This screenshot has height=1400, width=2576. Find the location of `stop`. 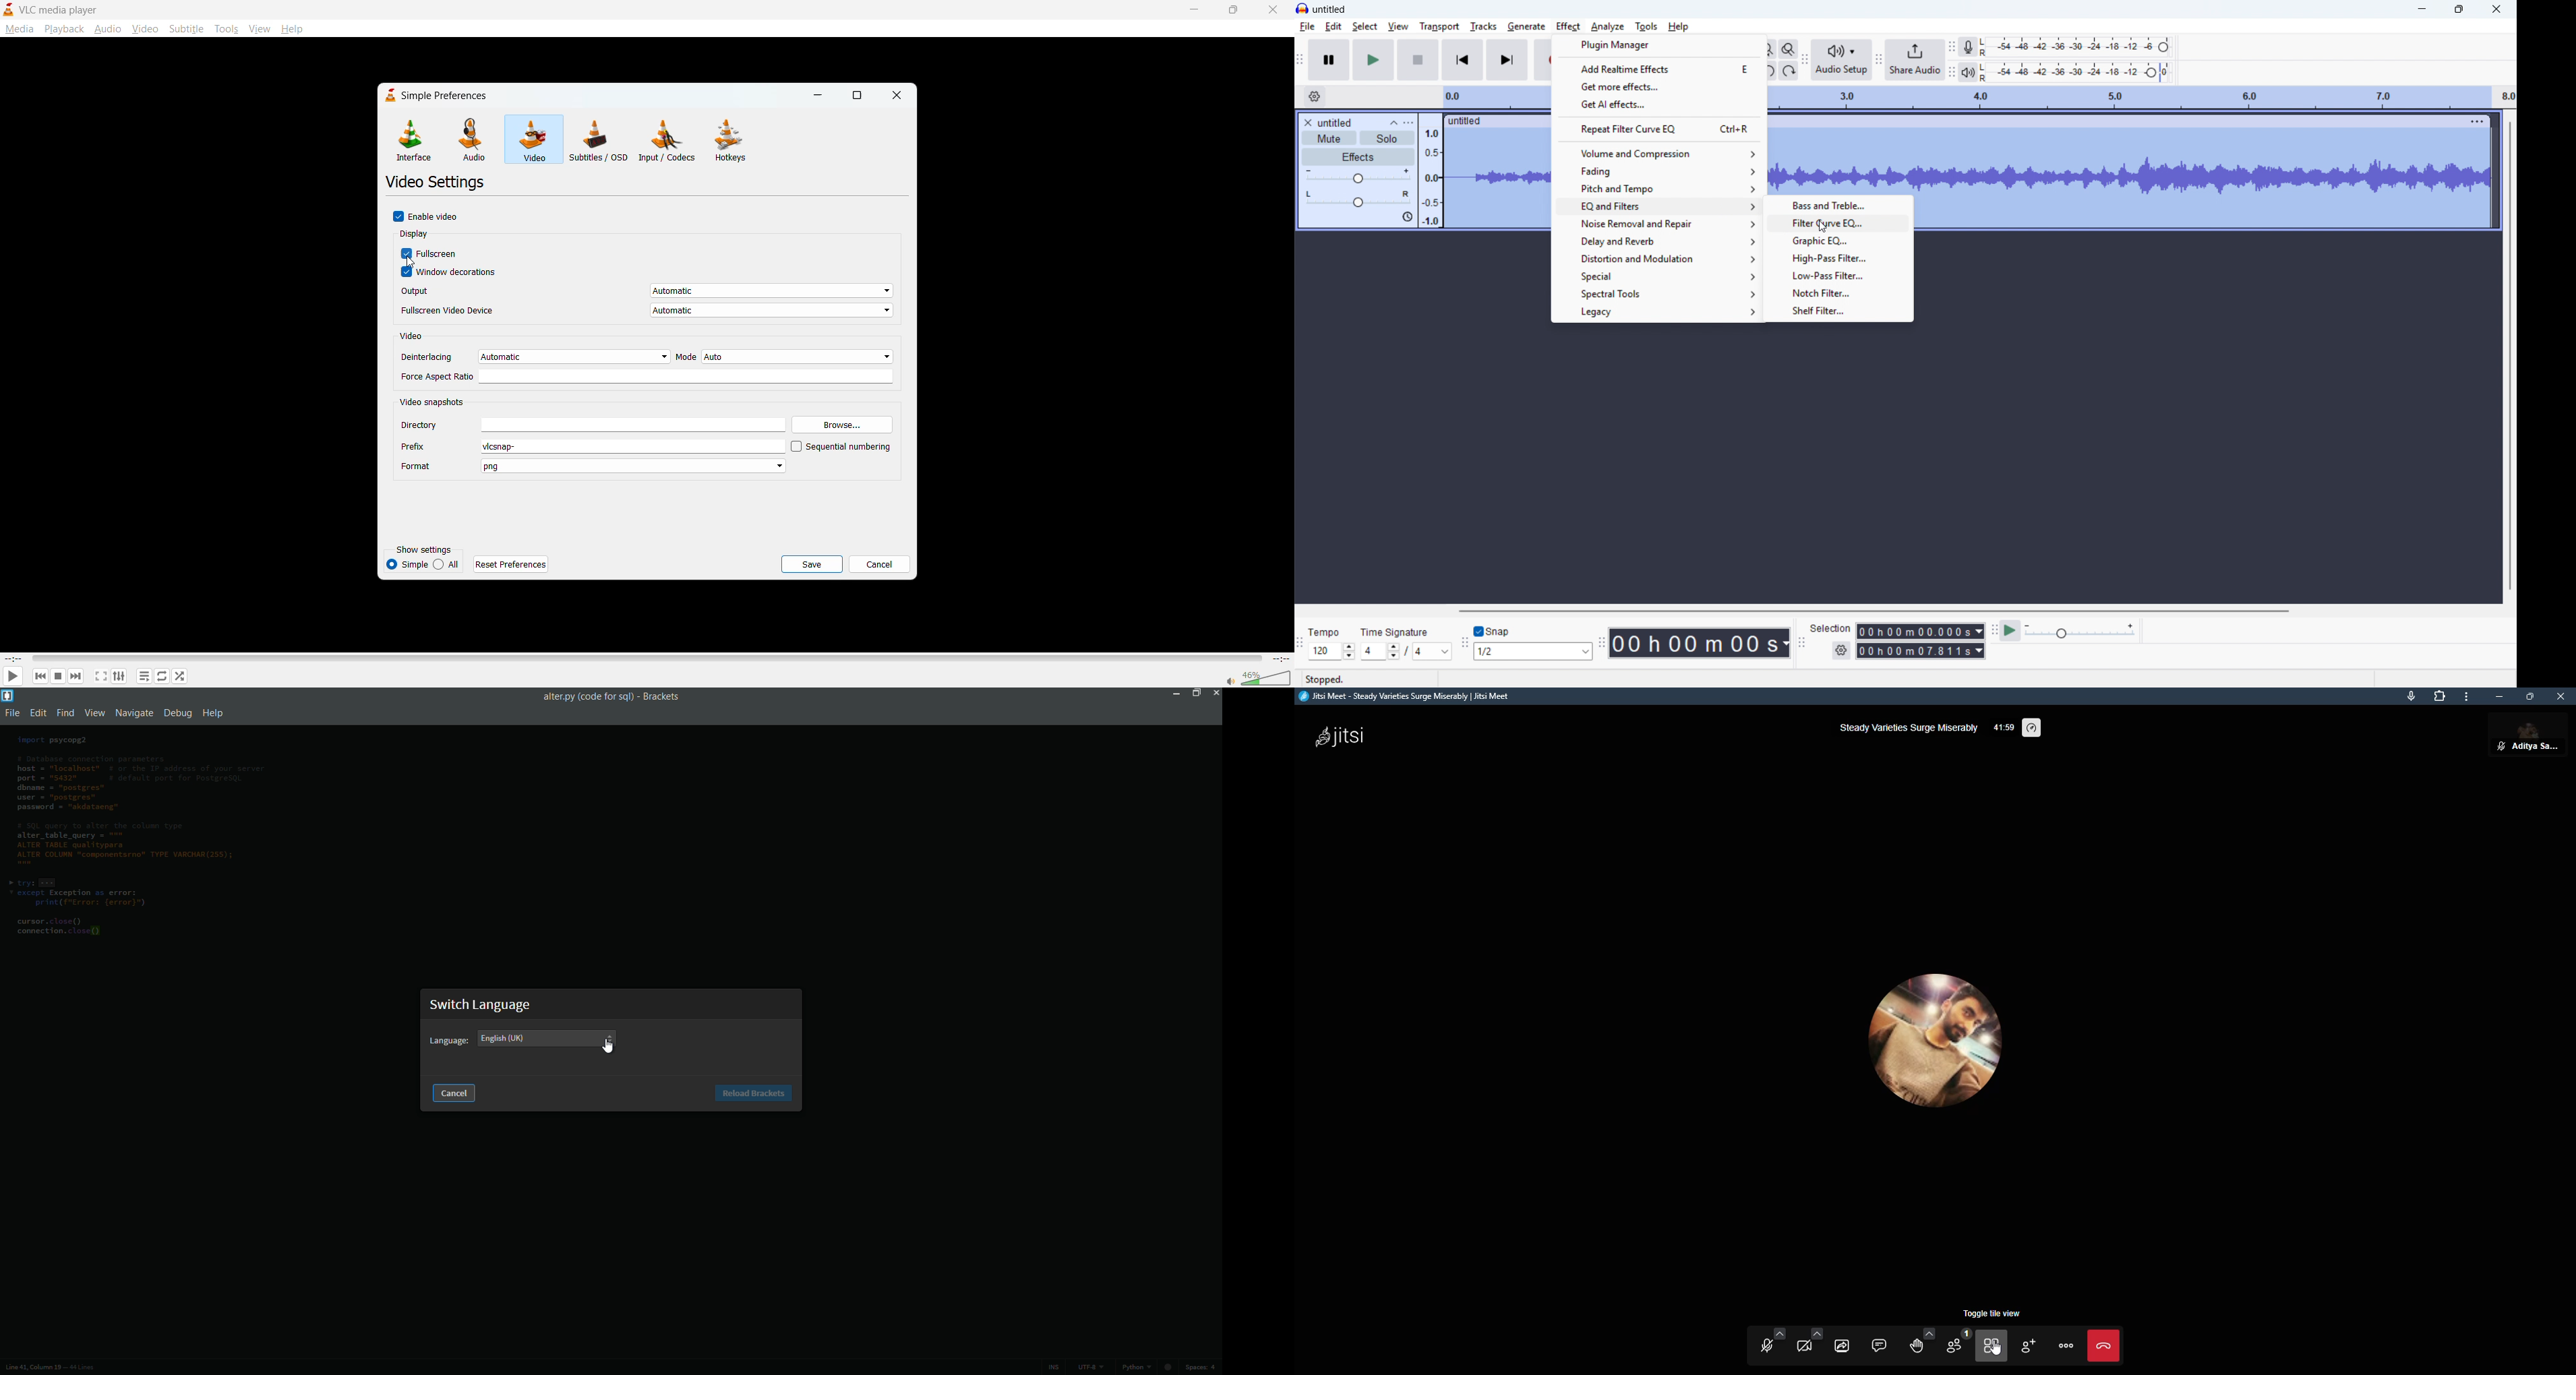

stop is located at coordinates (56, 677).